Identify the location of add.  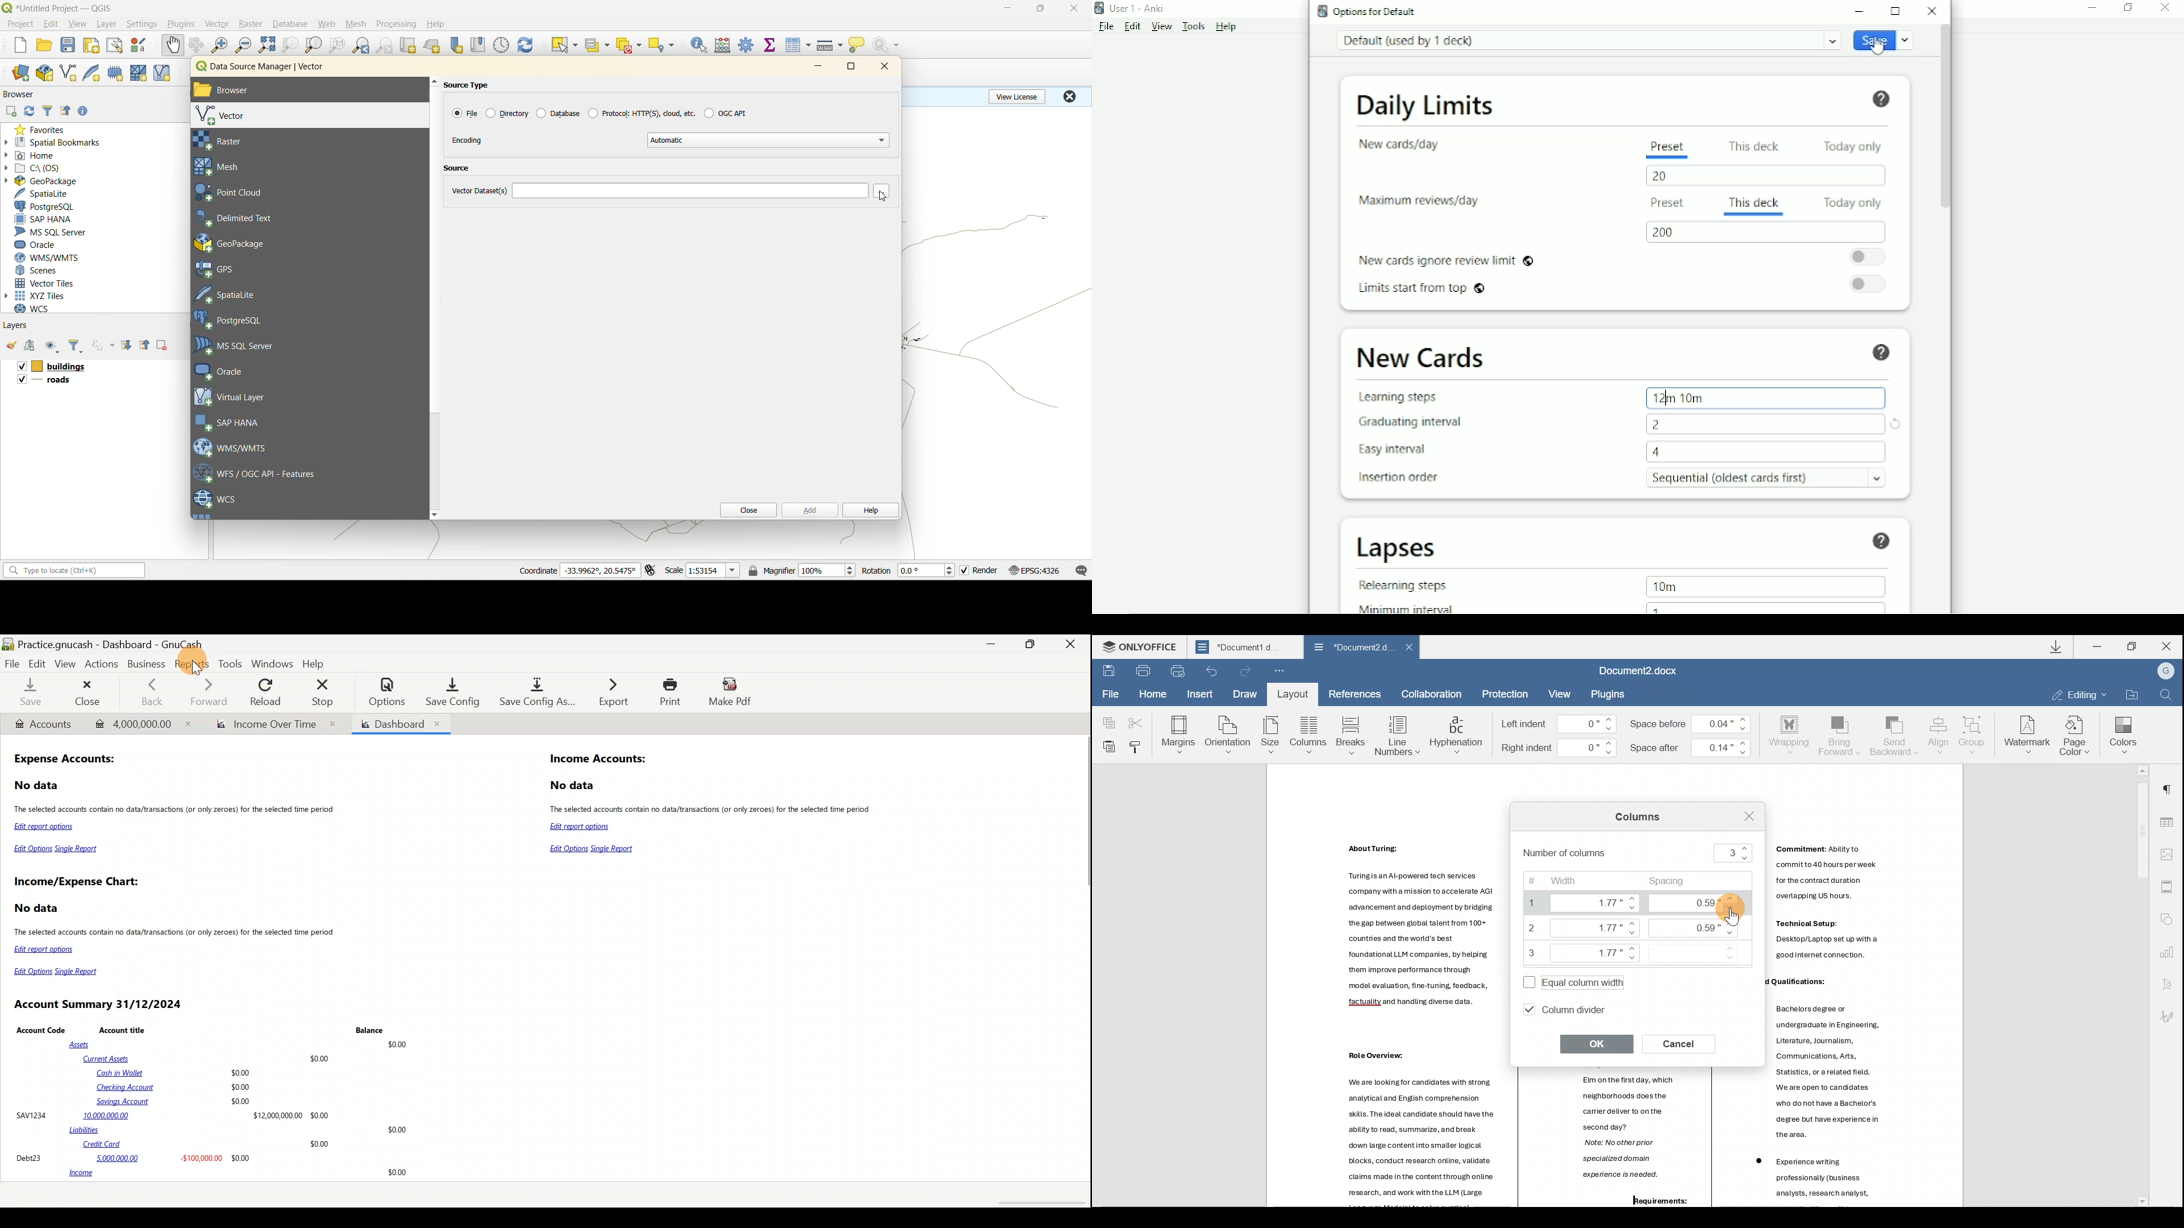
(10, 112).